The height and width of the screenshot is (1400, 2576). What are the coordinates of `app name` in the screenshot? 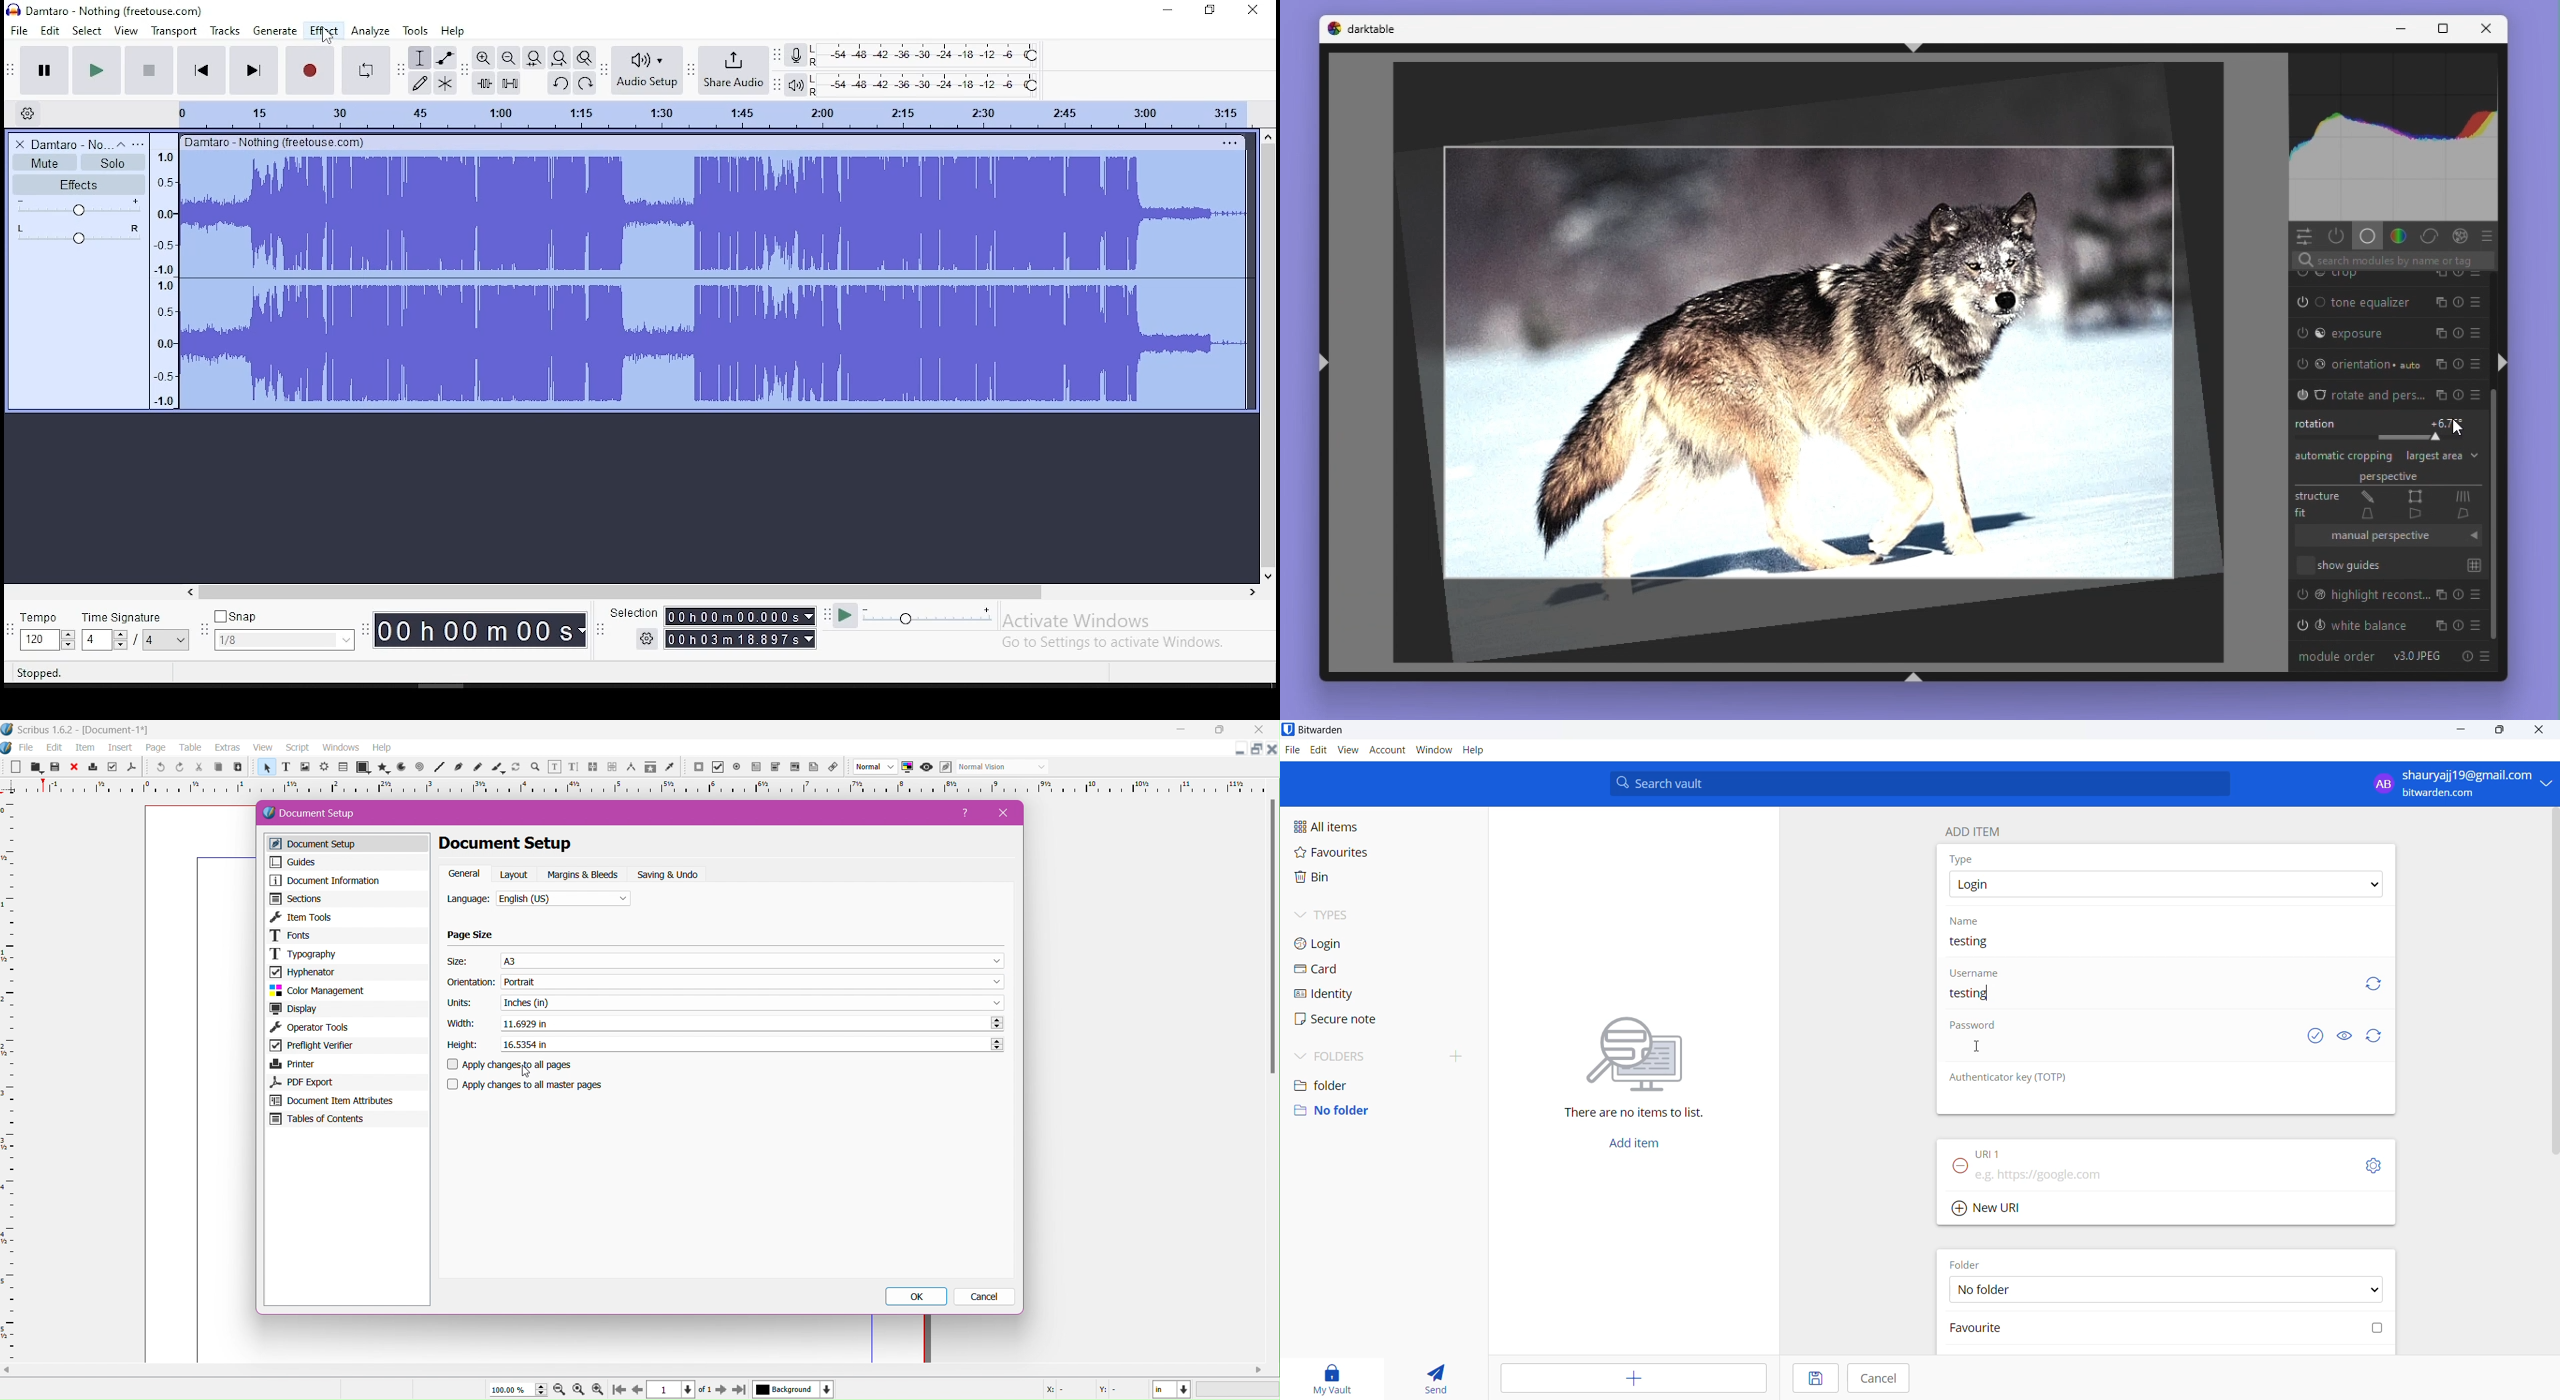 It's located at (46, 731).